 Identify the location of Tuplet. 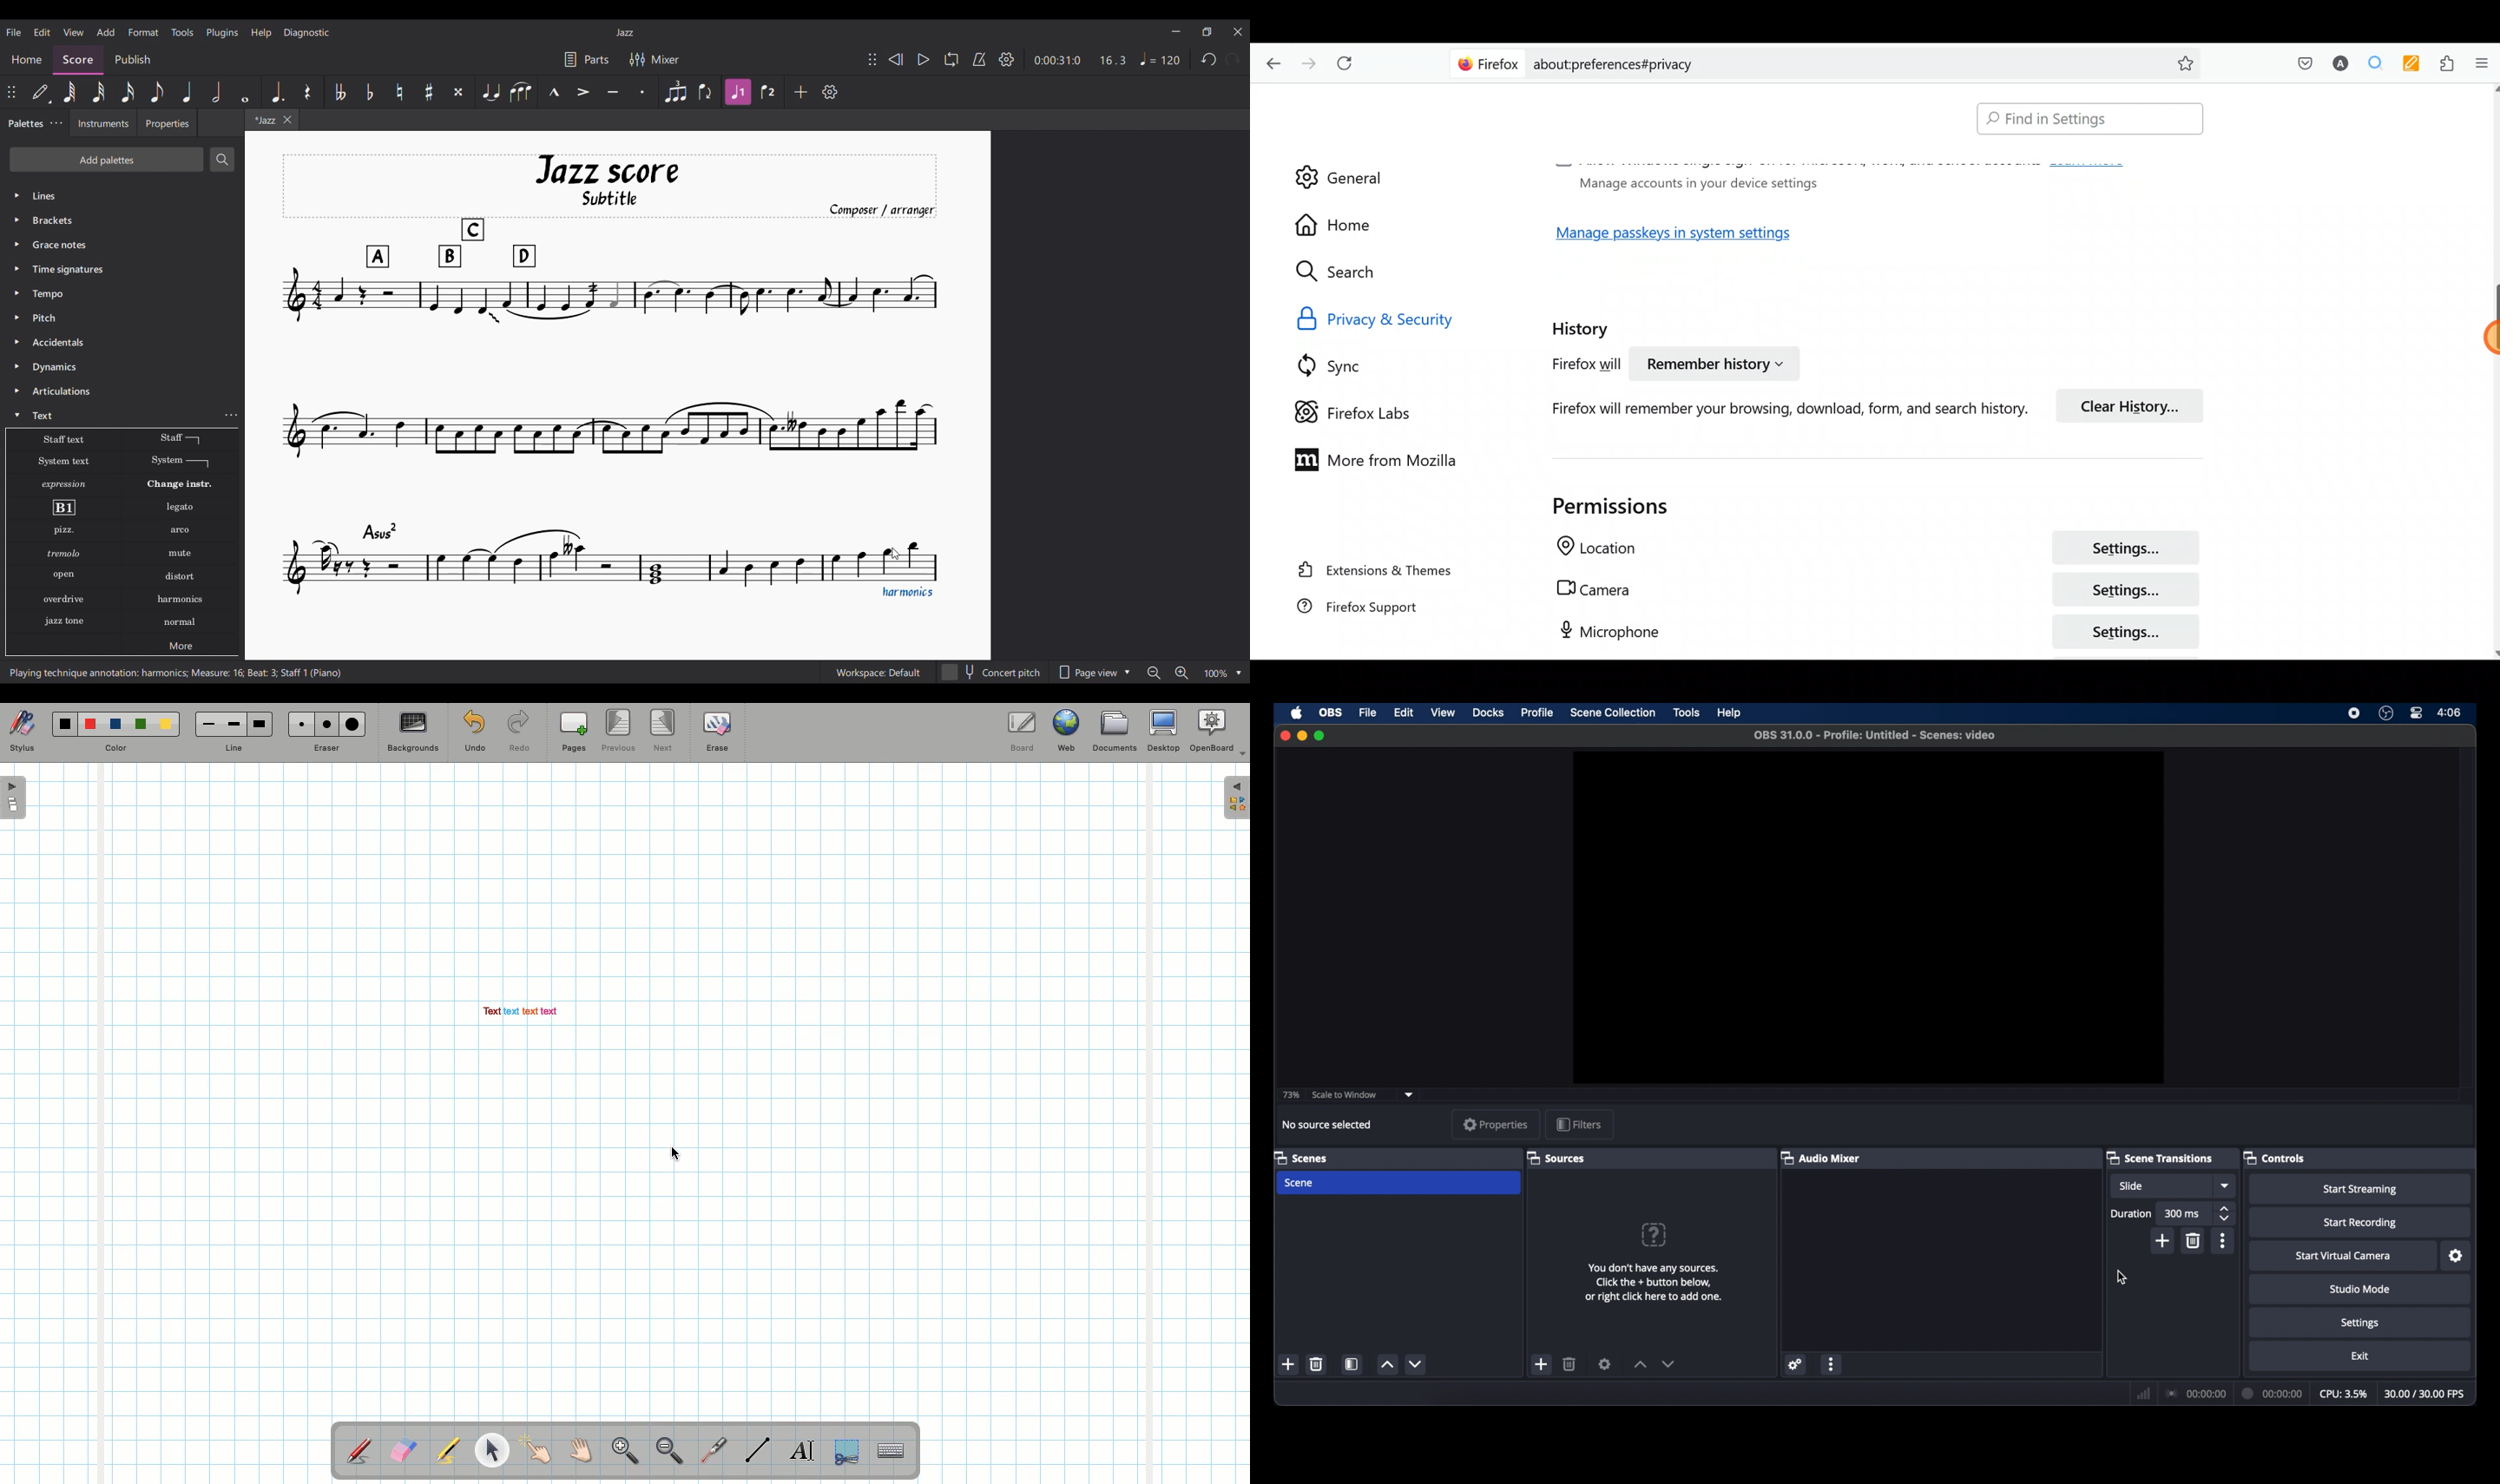
(675, 92).